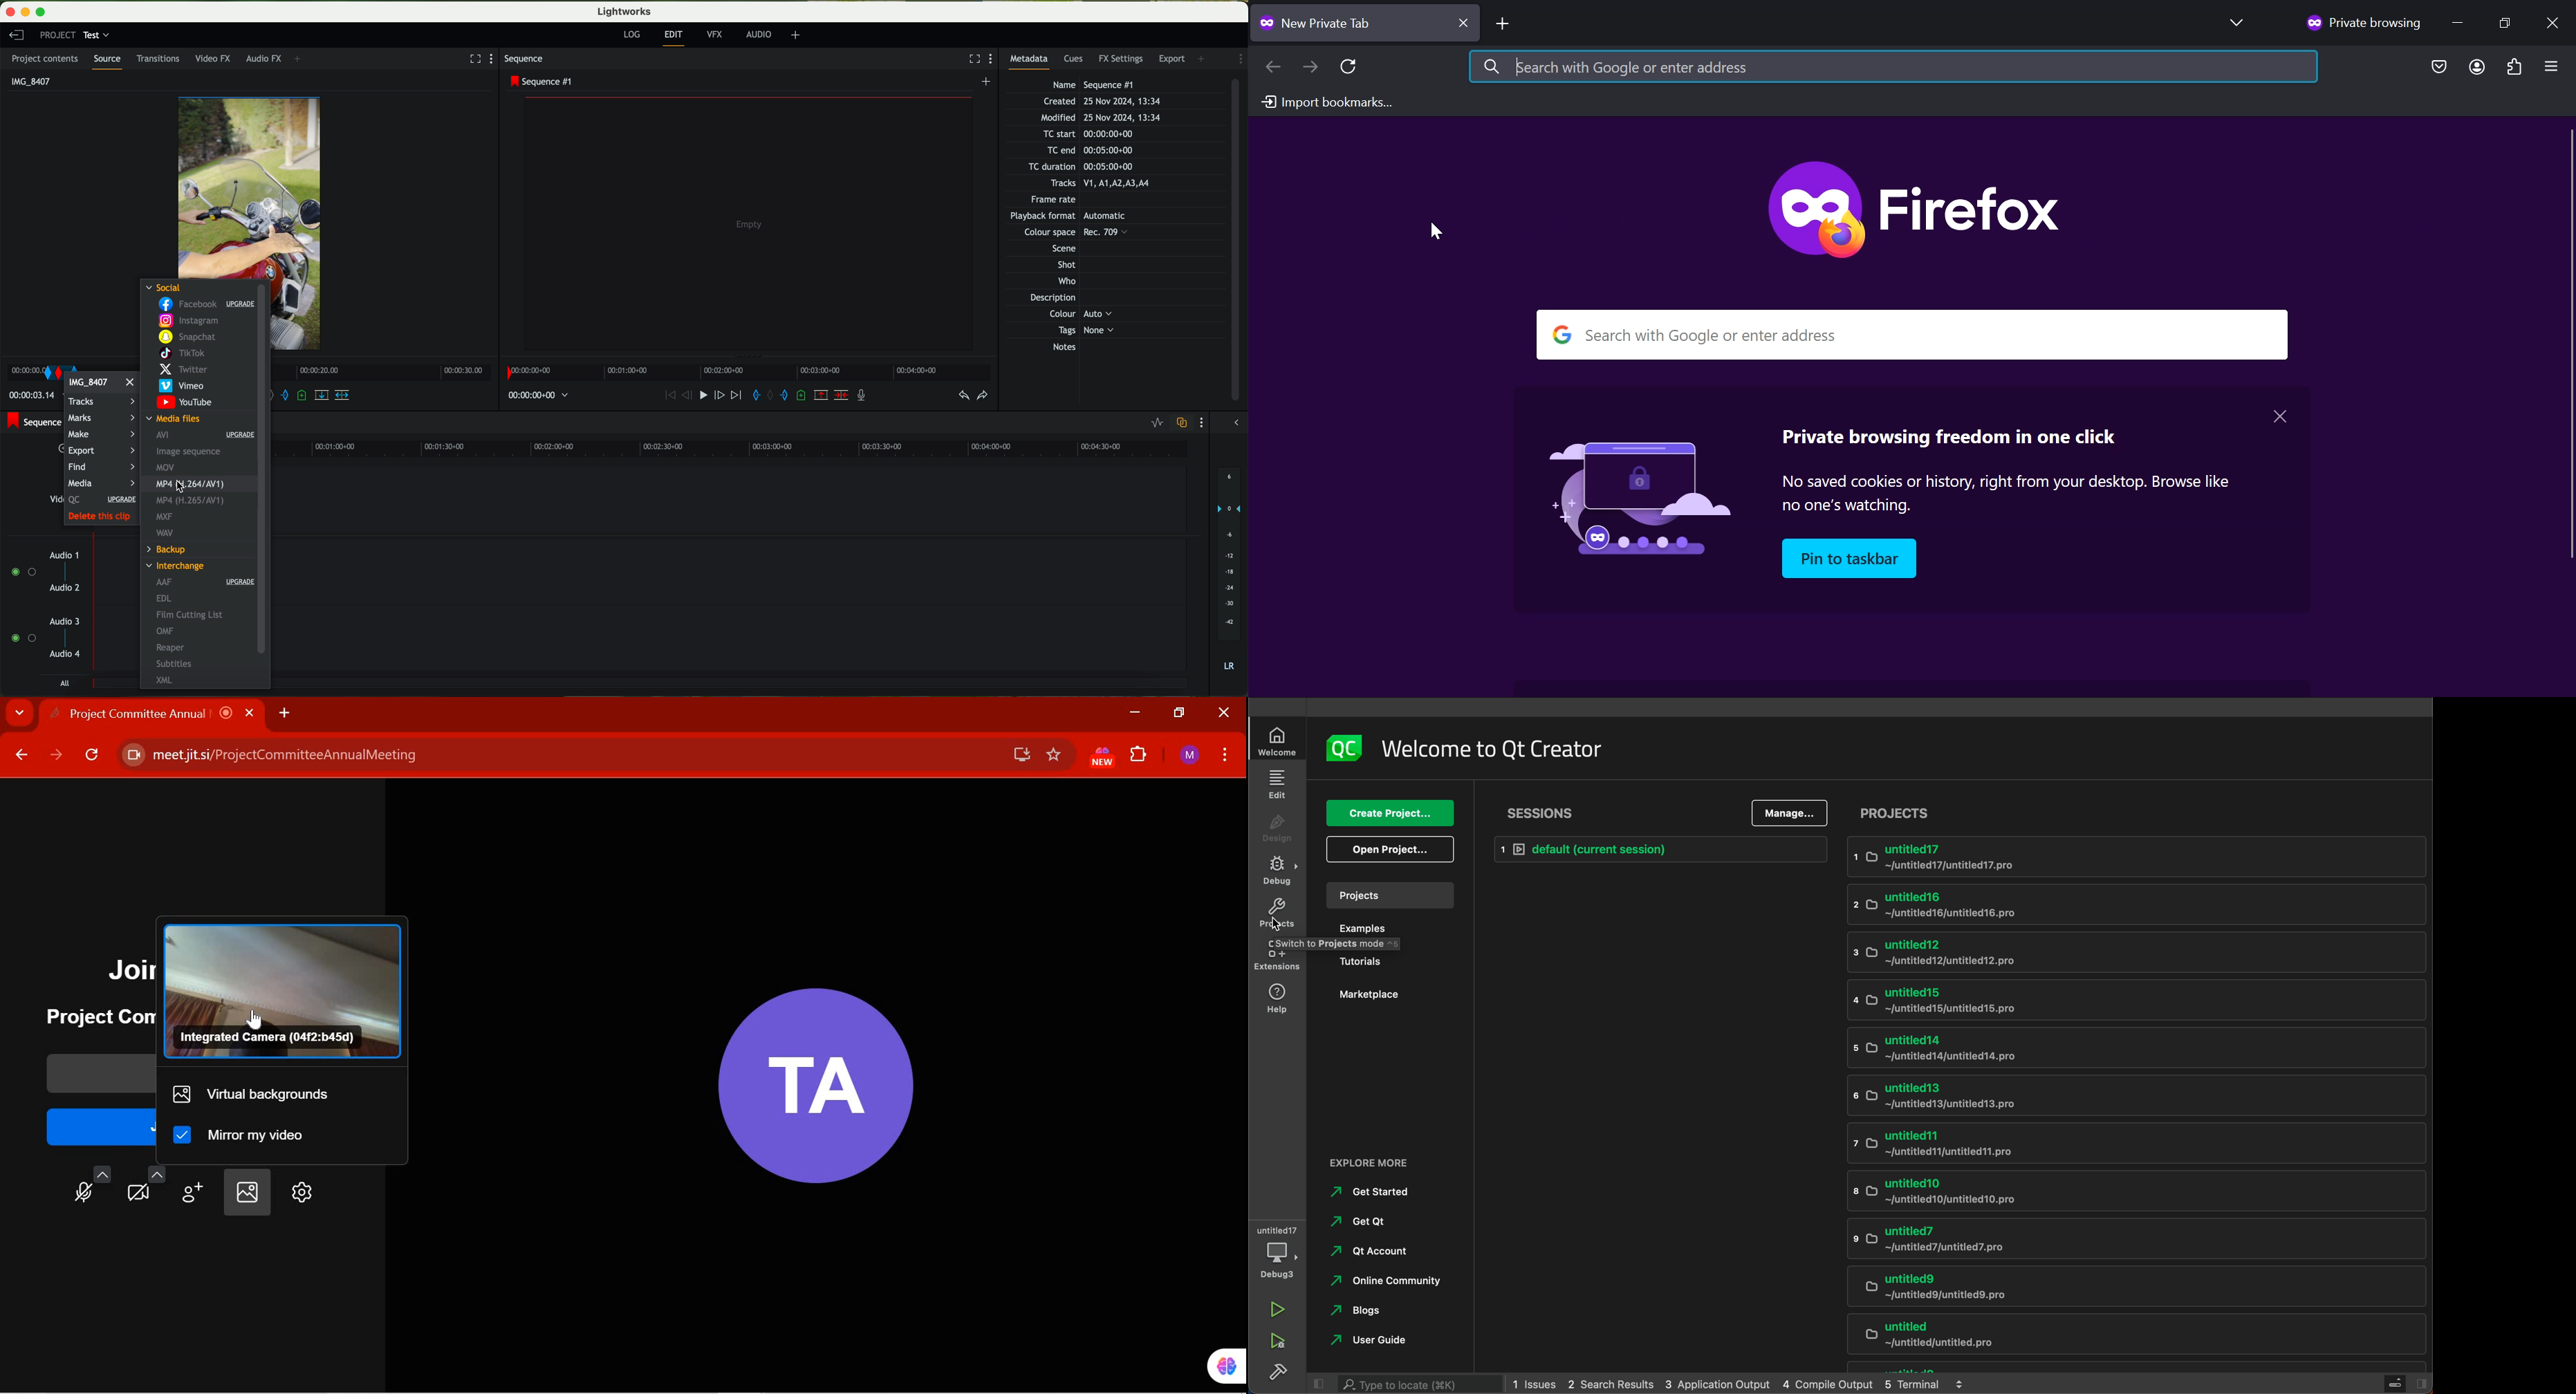 The image size is (2576, 1400). I want to click on video 1, so click(738, 498).